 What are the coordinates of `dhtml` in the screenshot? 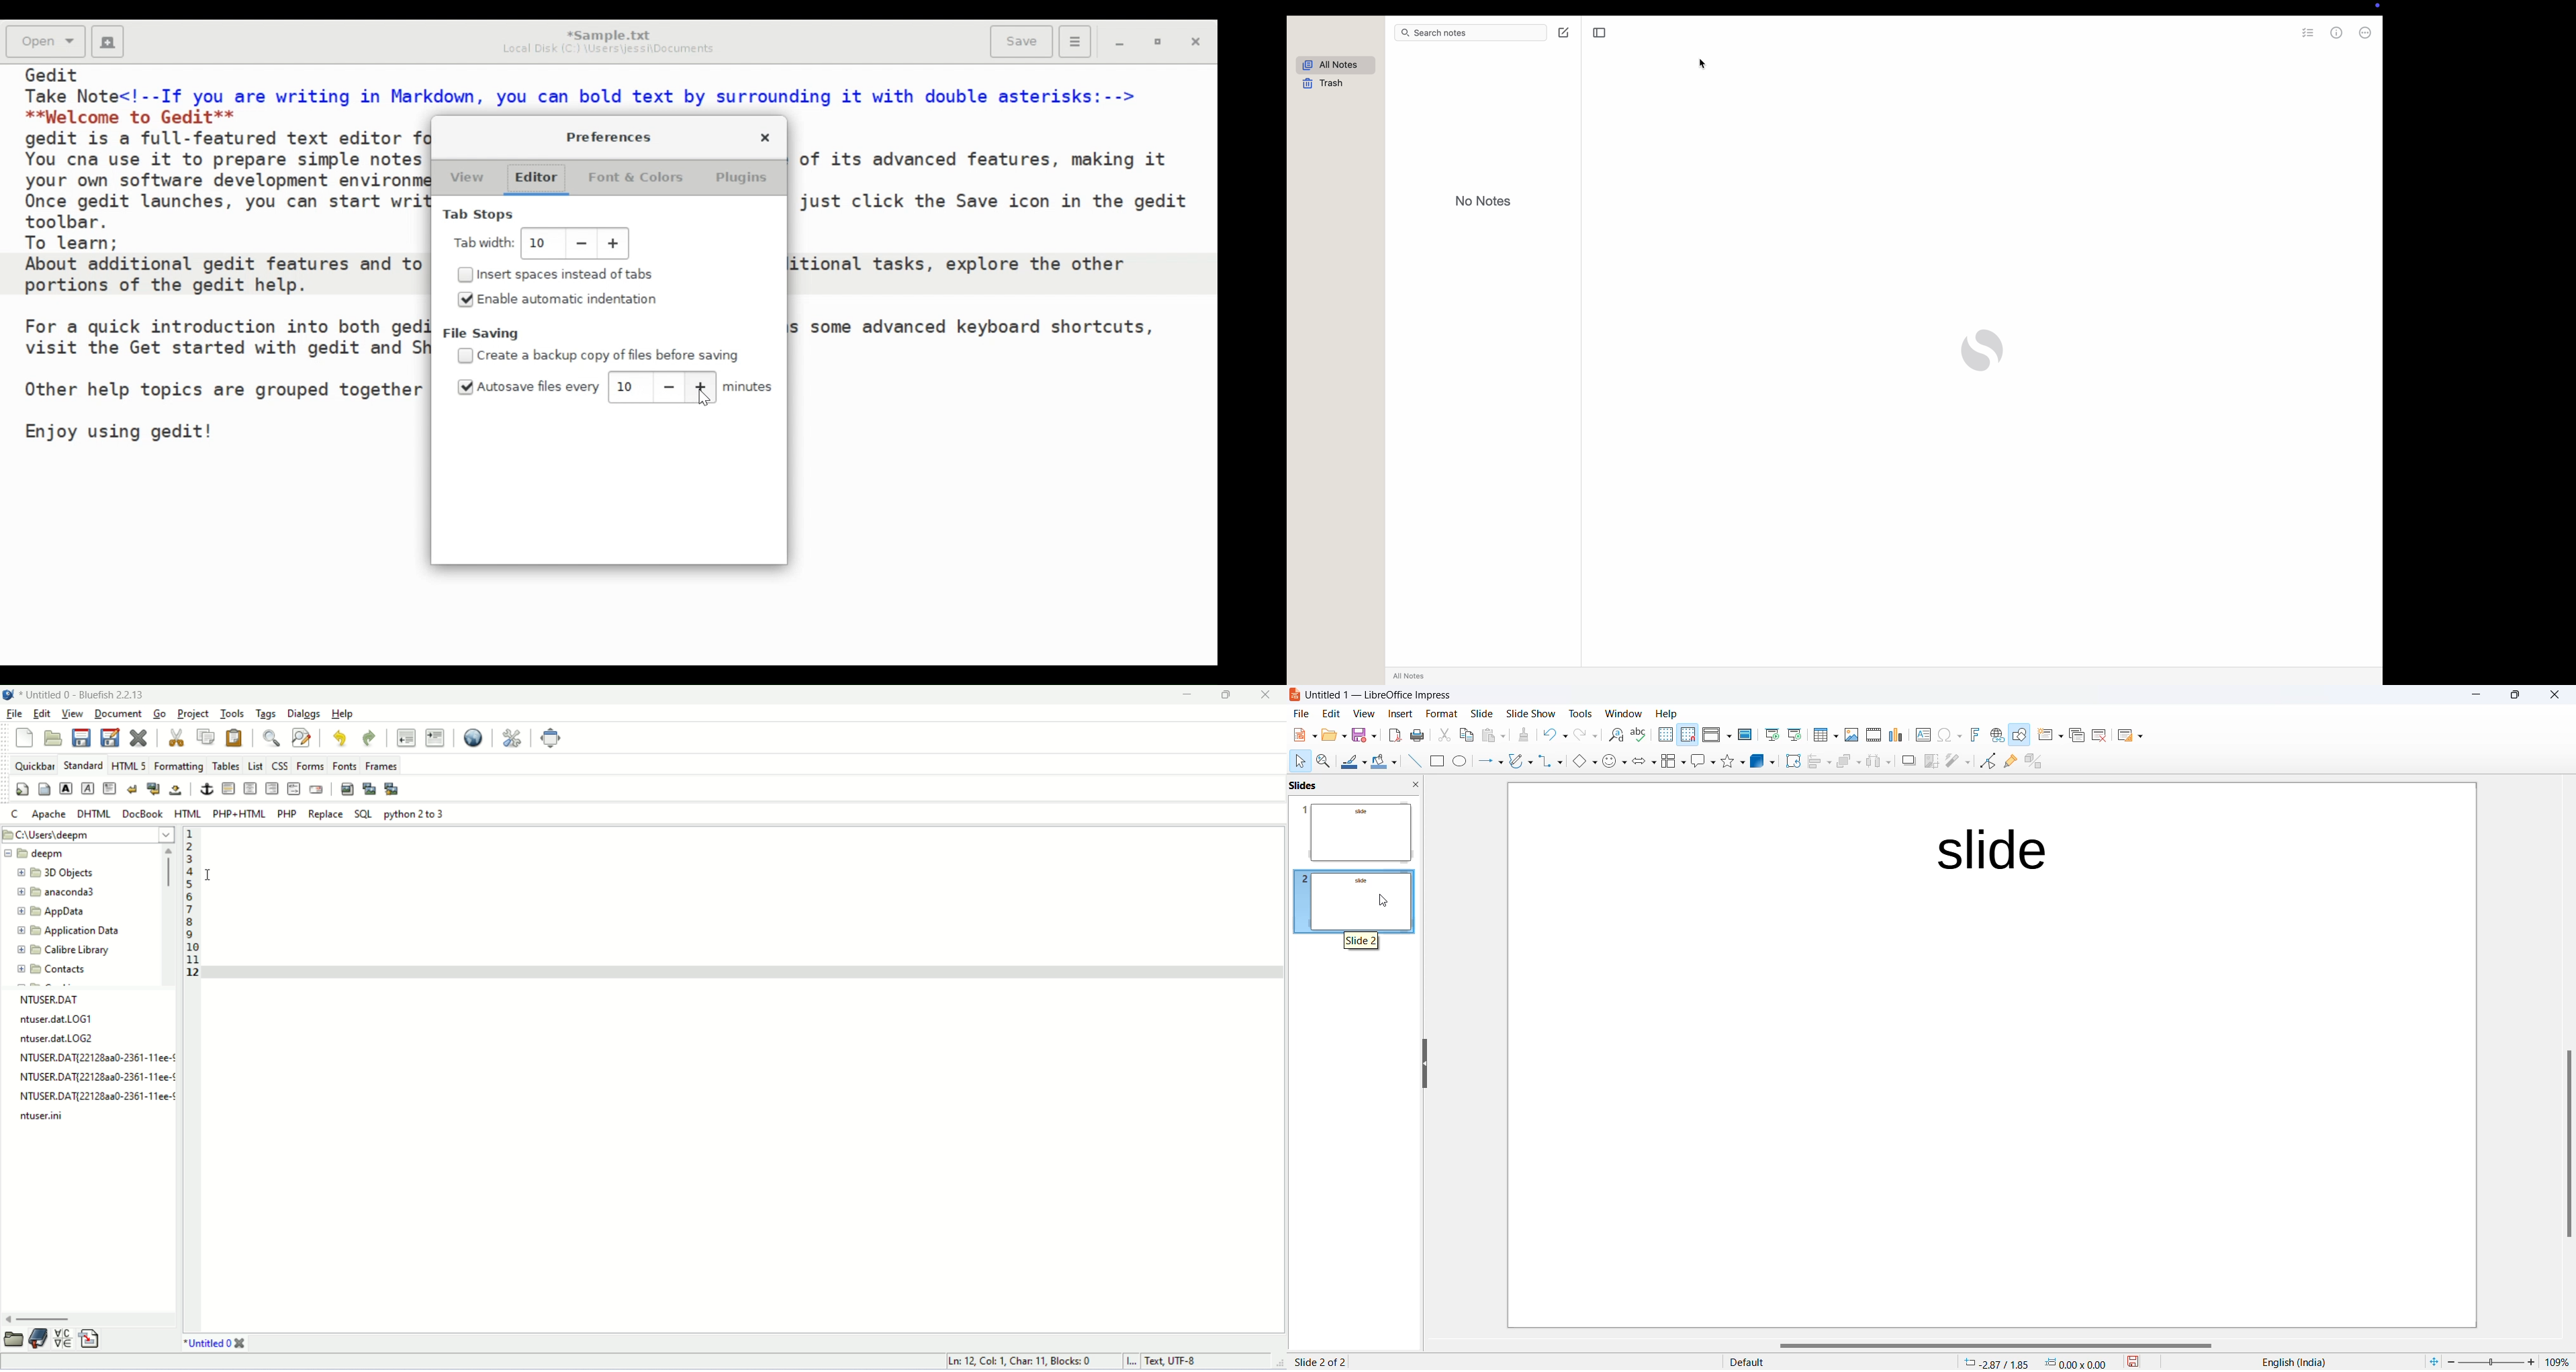 It's located at (97, 814).